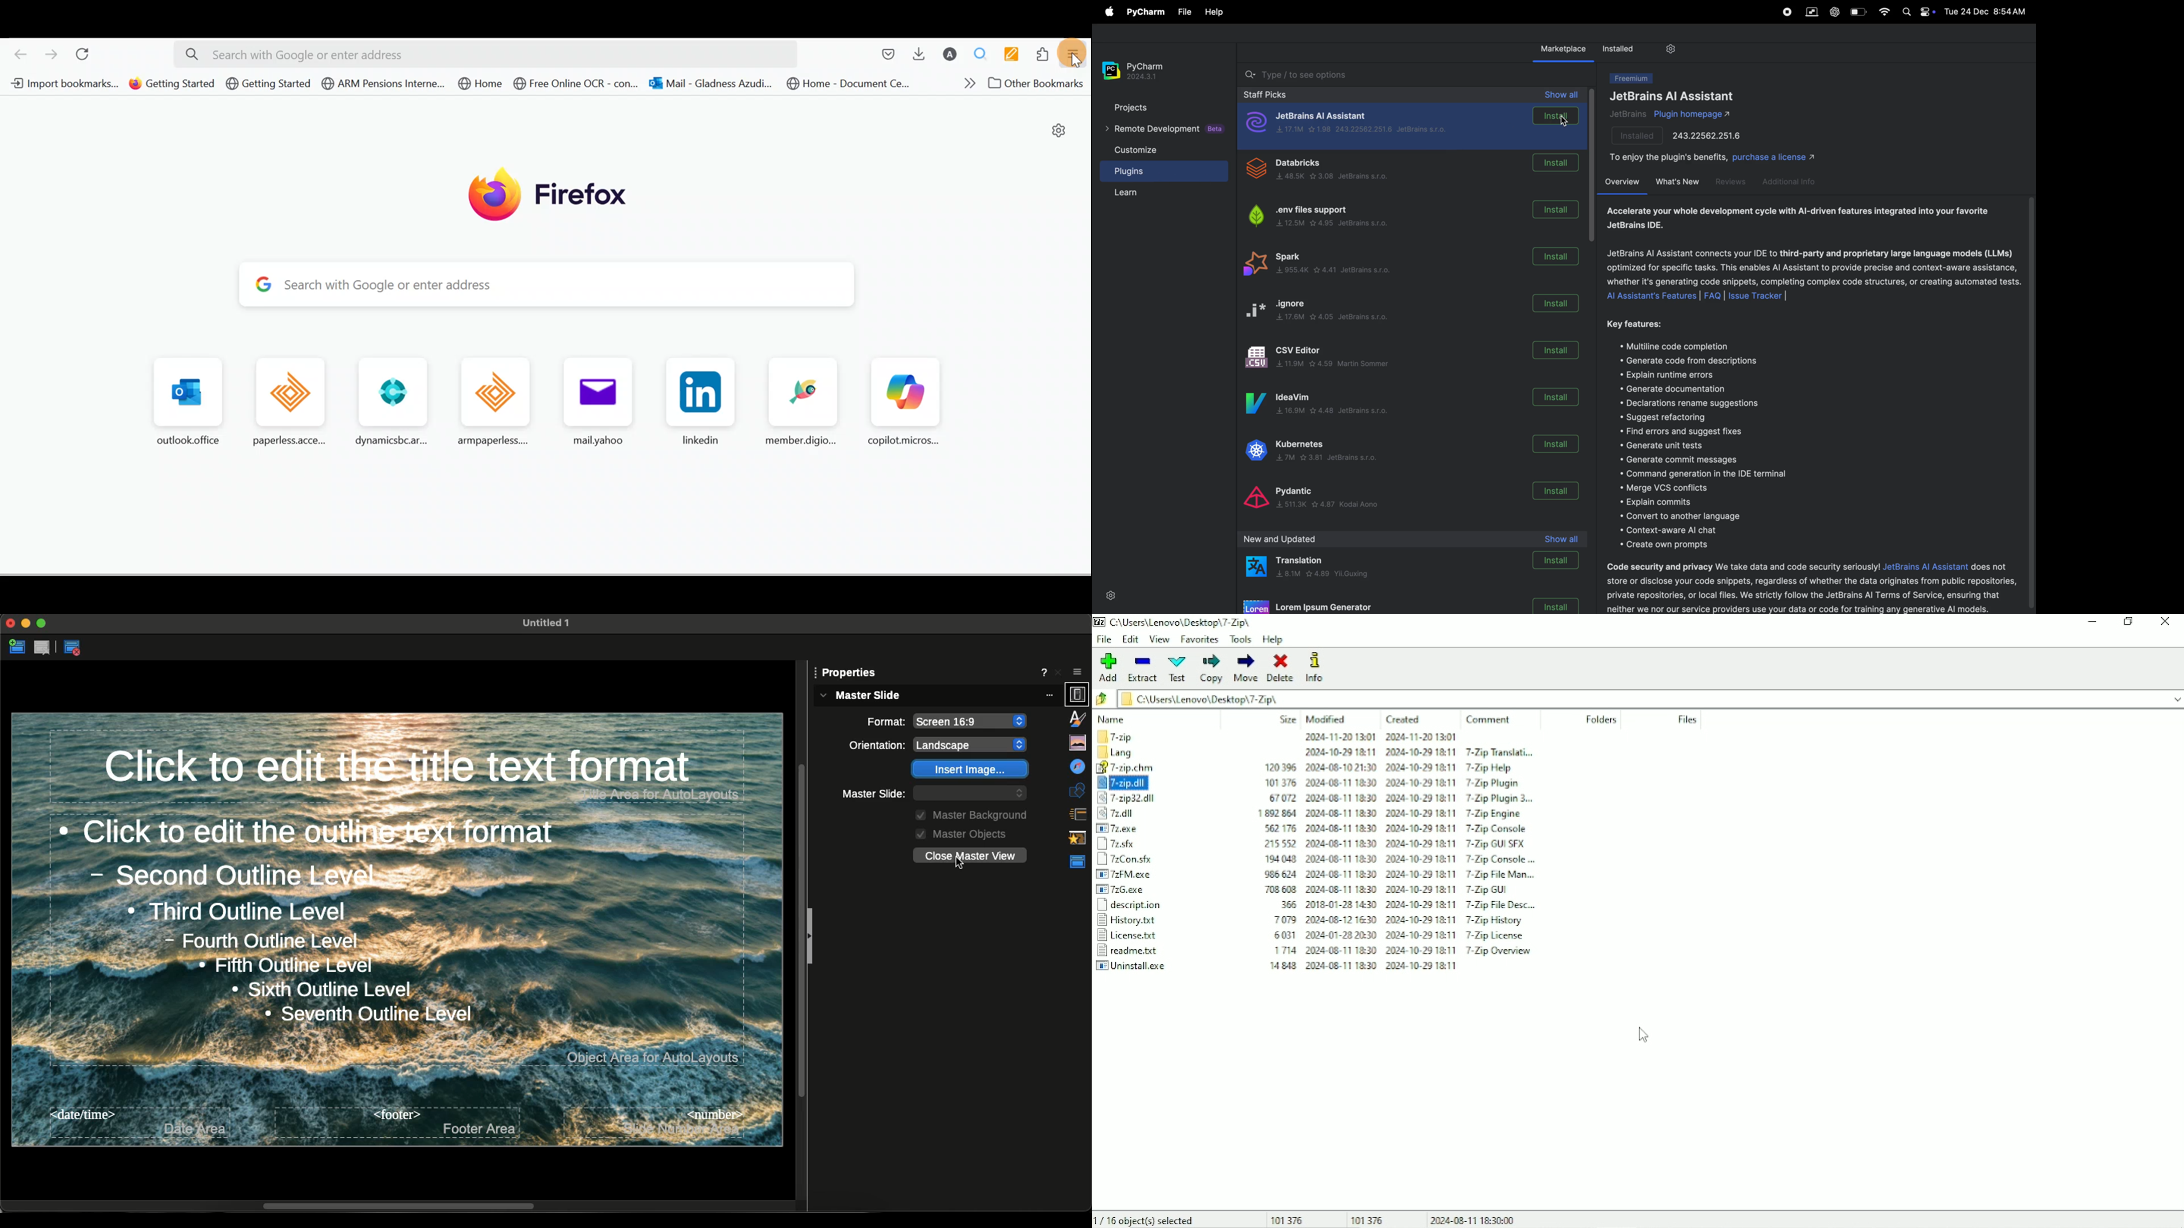  What do you see at coordinates (2092, 621) in the screenshot?
I see `Minimize` at bounding box center [2092, 621].